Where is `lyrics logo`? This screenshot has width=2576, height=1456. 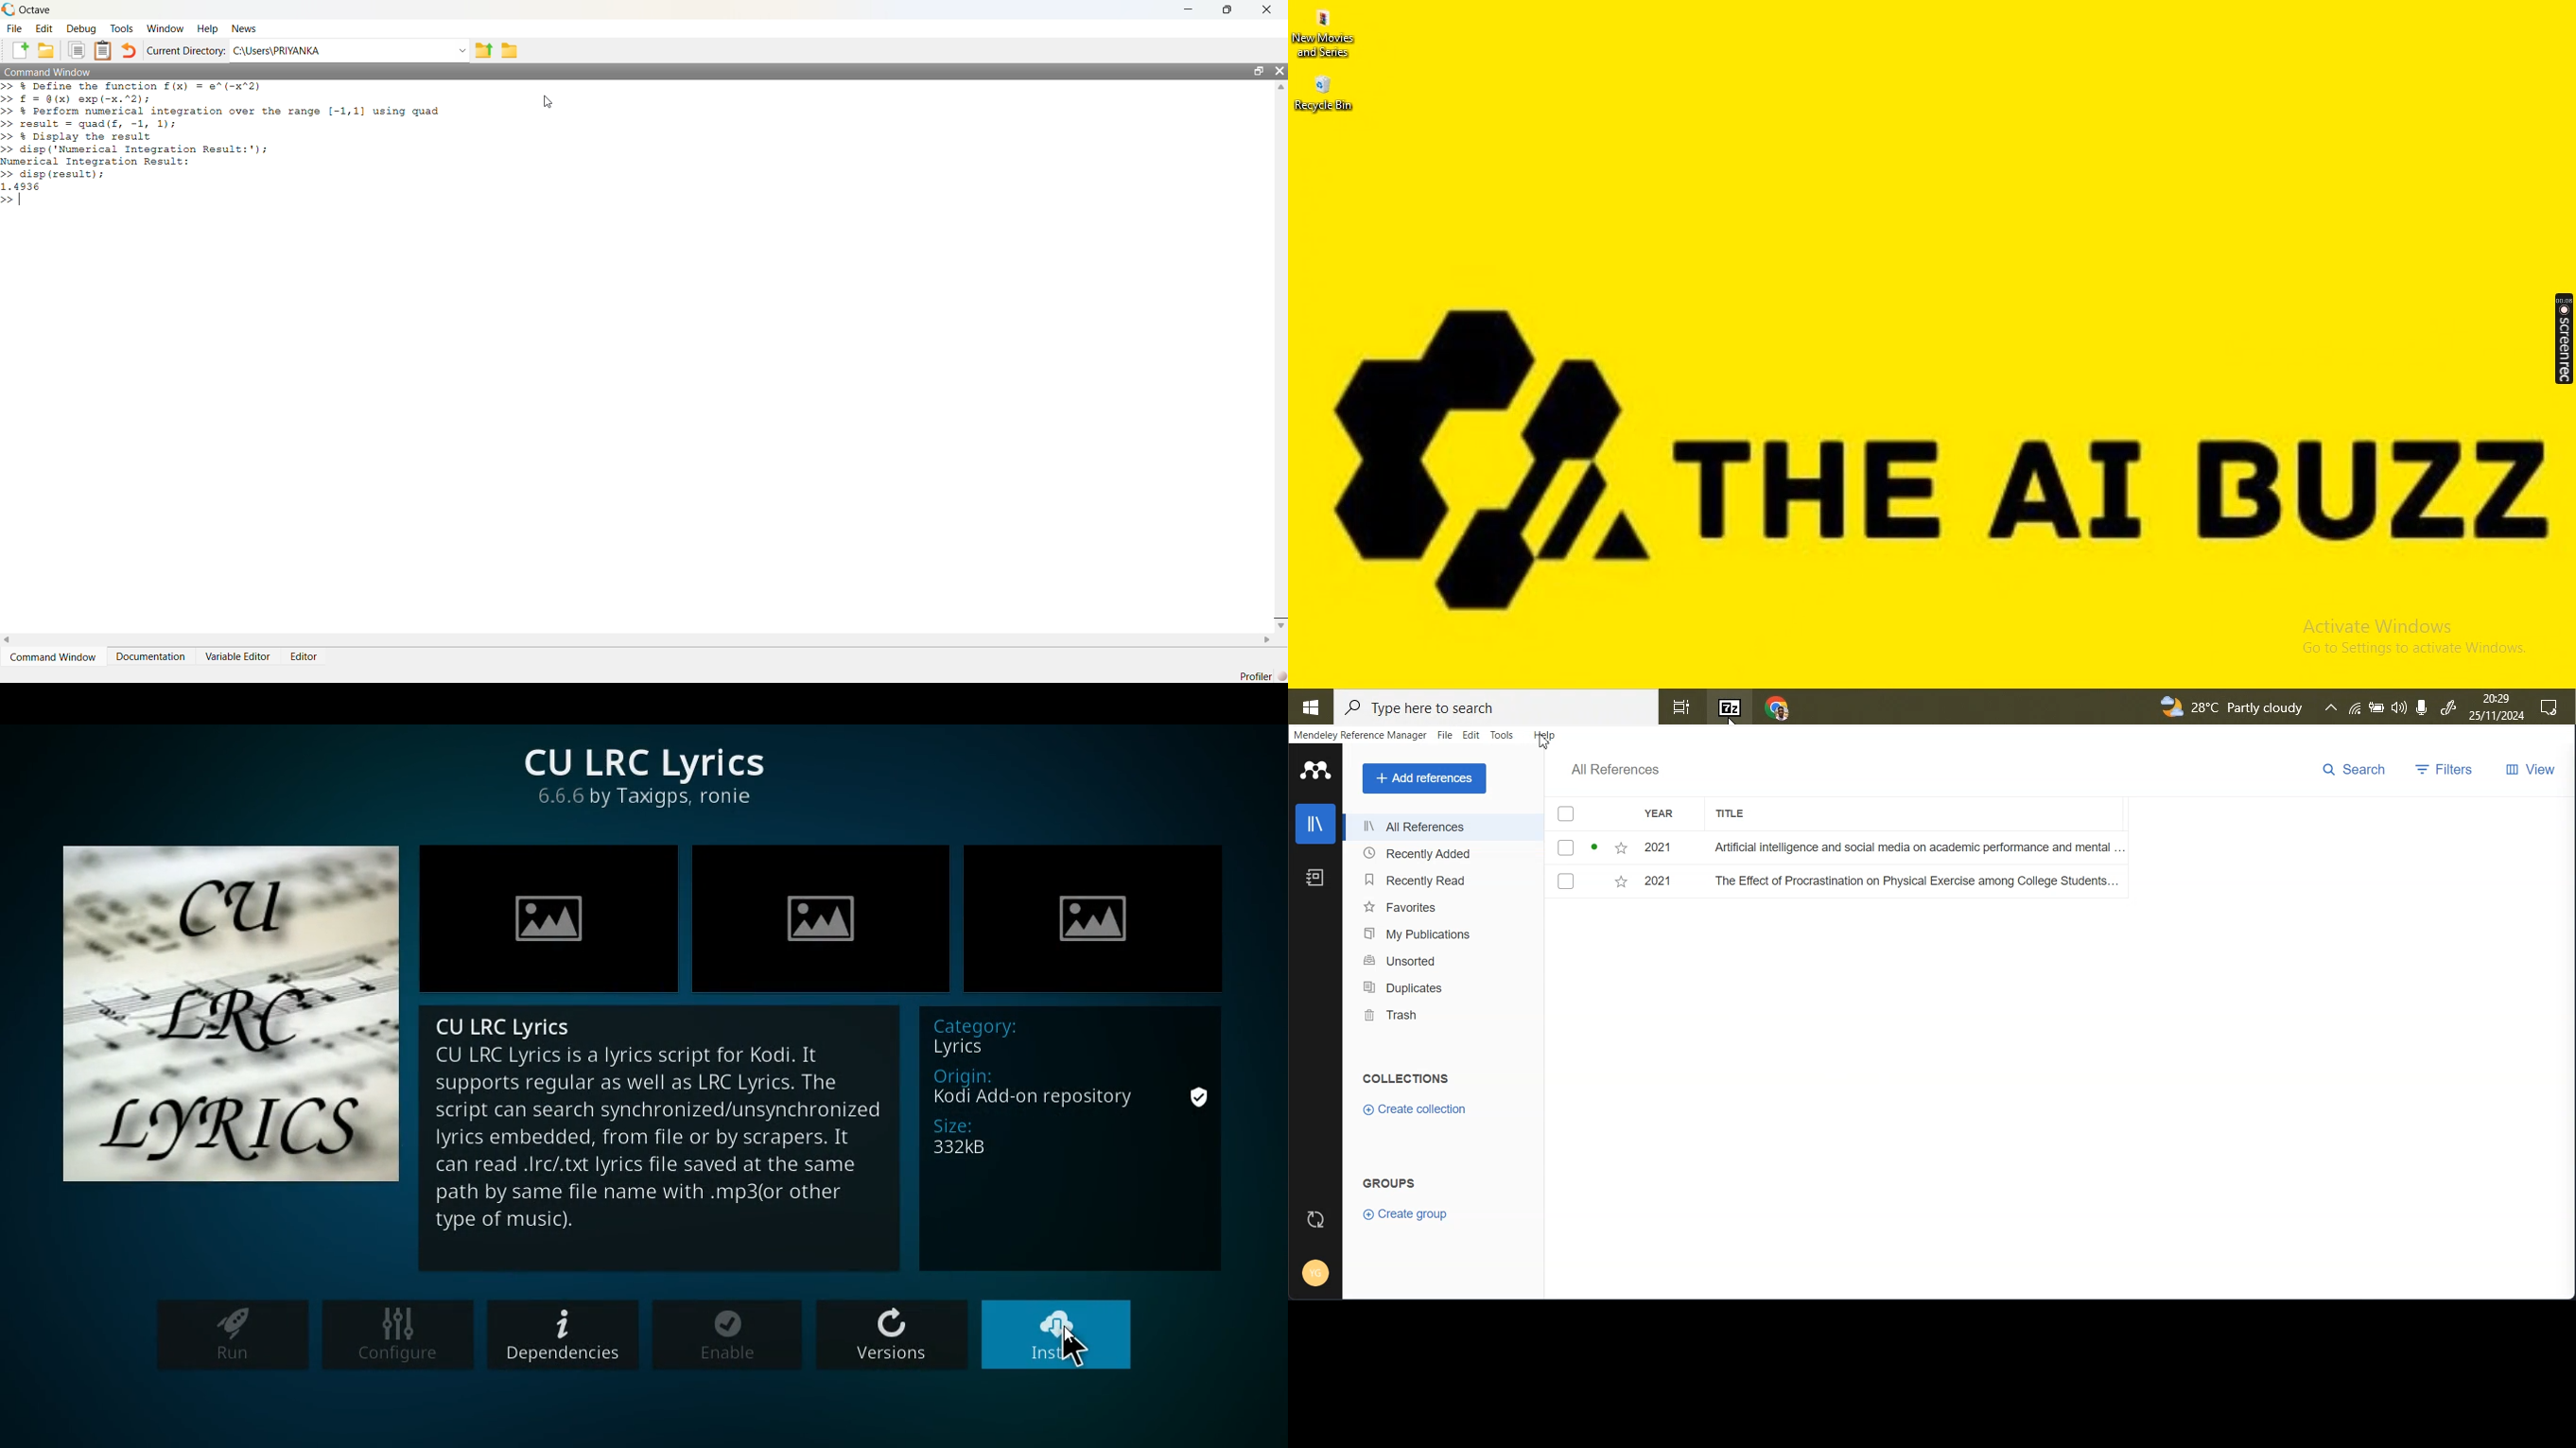 lyrics logo is located at coordinates (228, 1012).